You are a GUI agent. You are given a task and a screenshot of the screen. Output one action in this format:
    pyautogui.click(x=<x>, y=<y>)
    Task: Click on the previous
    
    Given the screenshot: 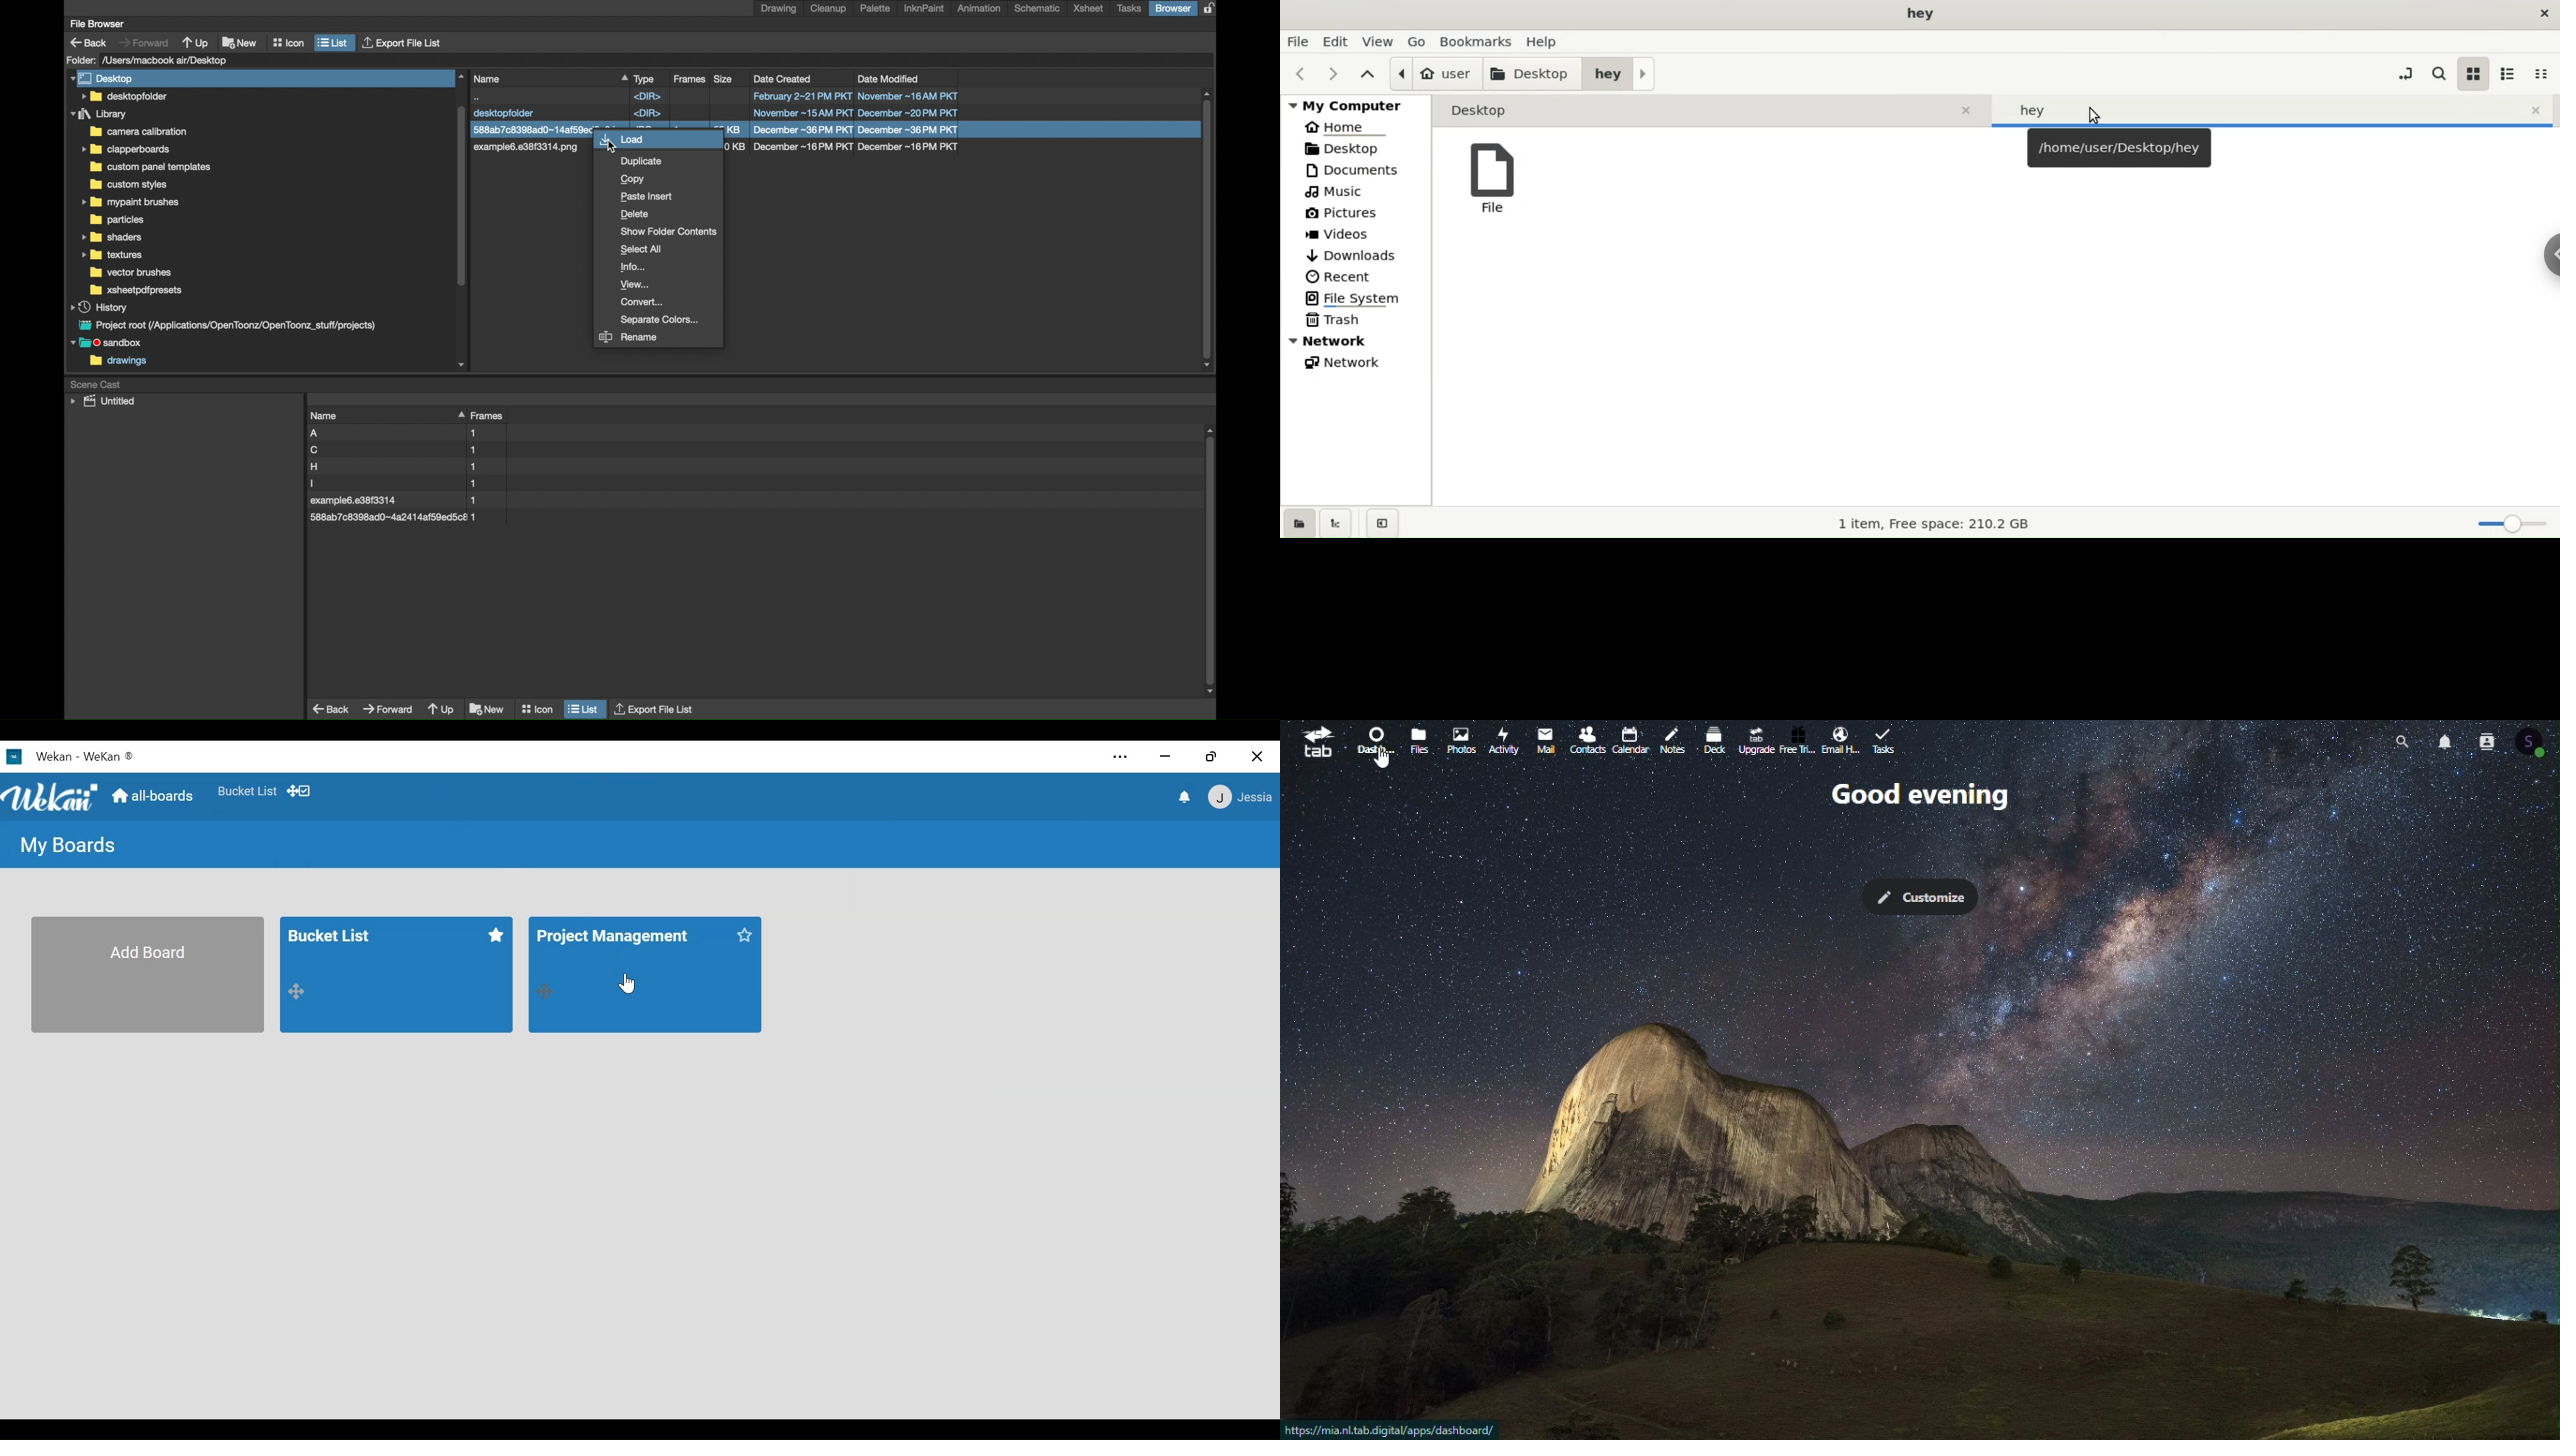 What is the action you would take?
    pyautogui.click(x=1304, y=73)
    